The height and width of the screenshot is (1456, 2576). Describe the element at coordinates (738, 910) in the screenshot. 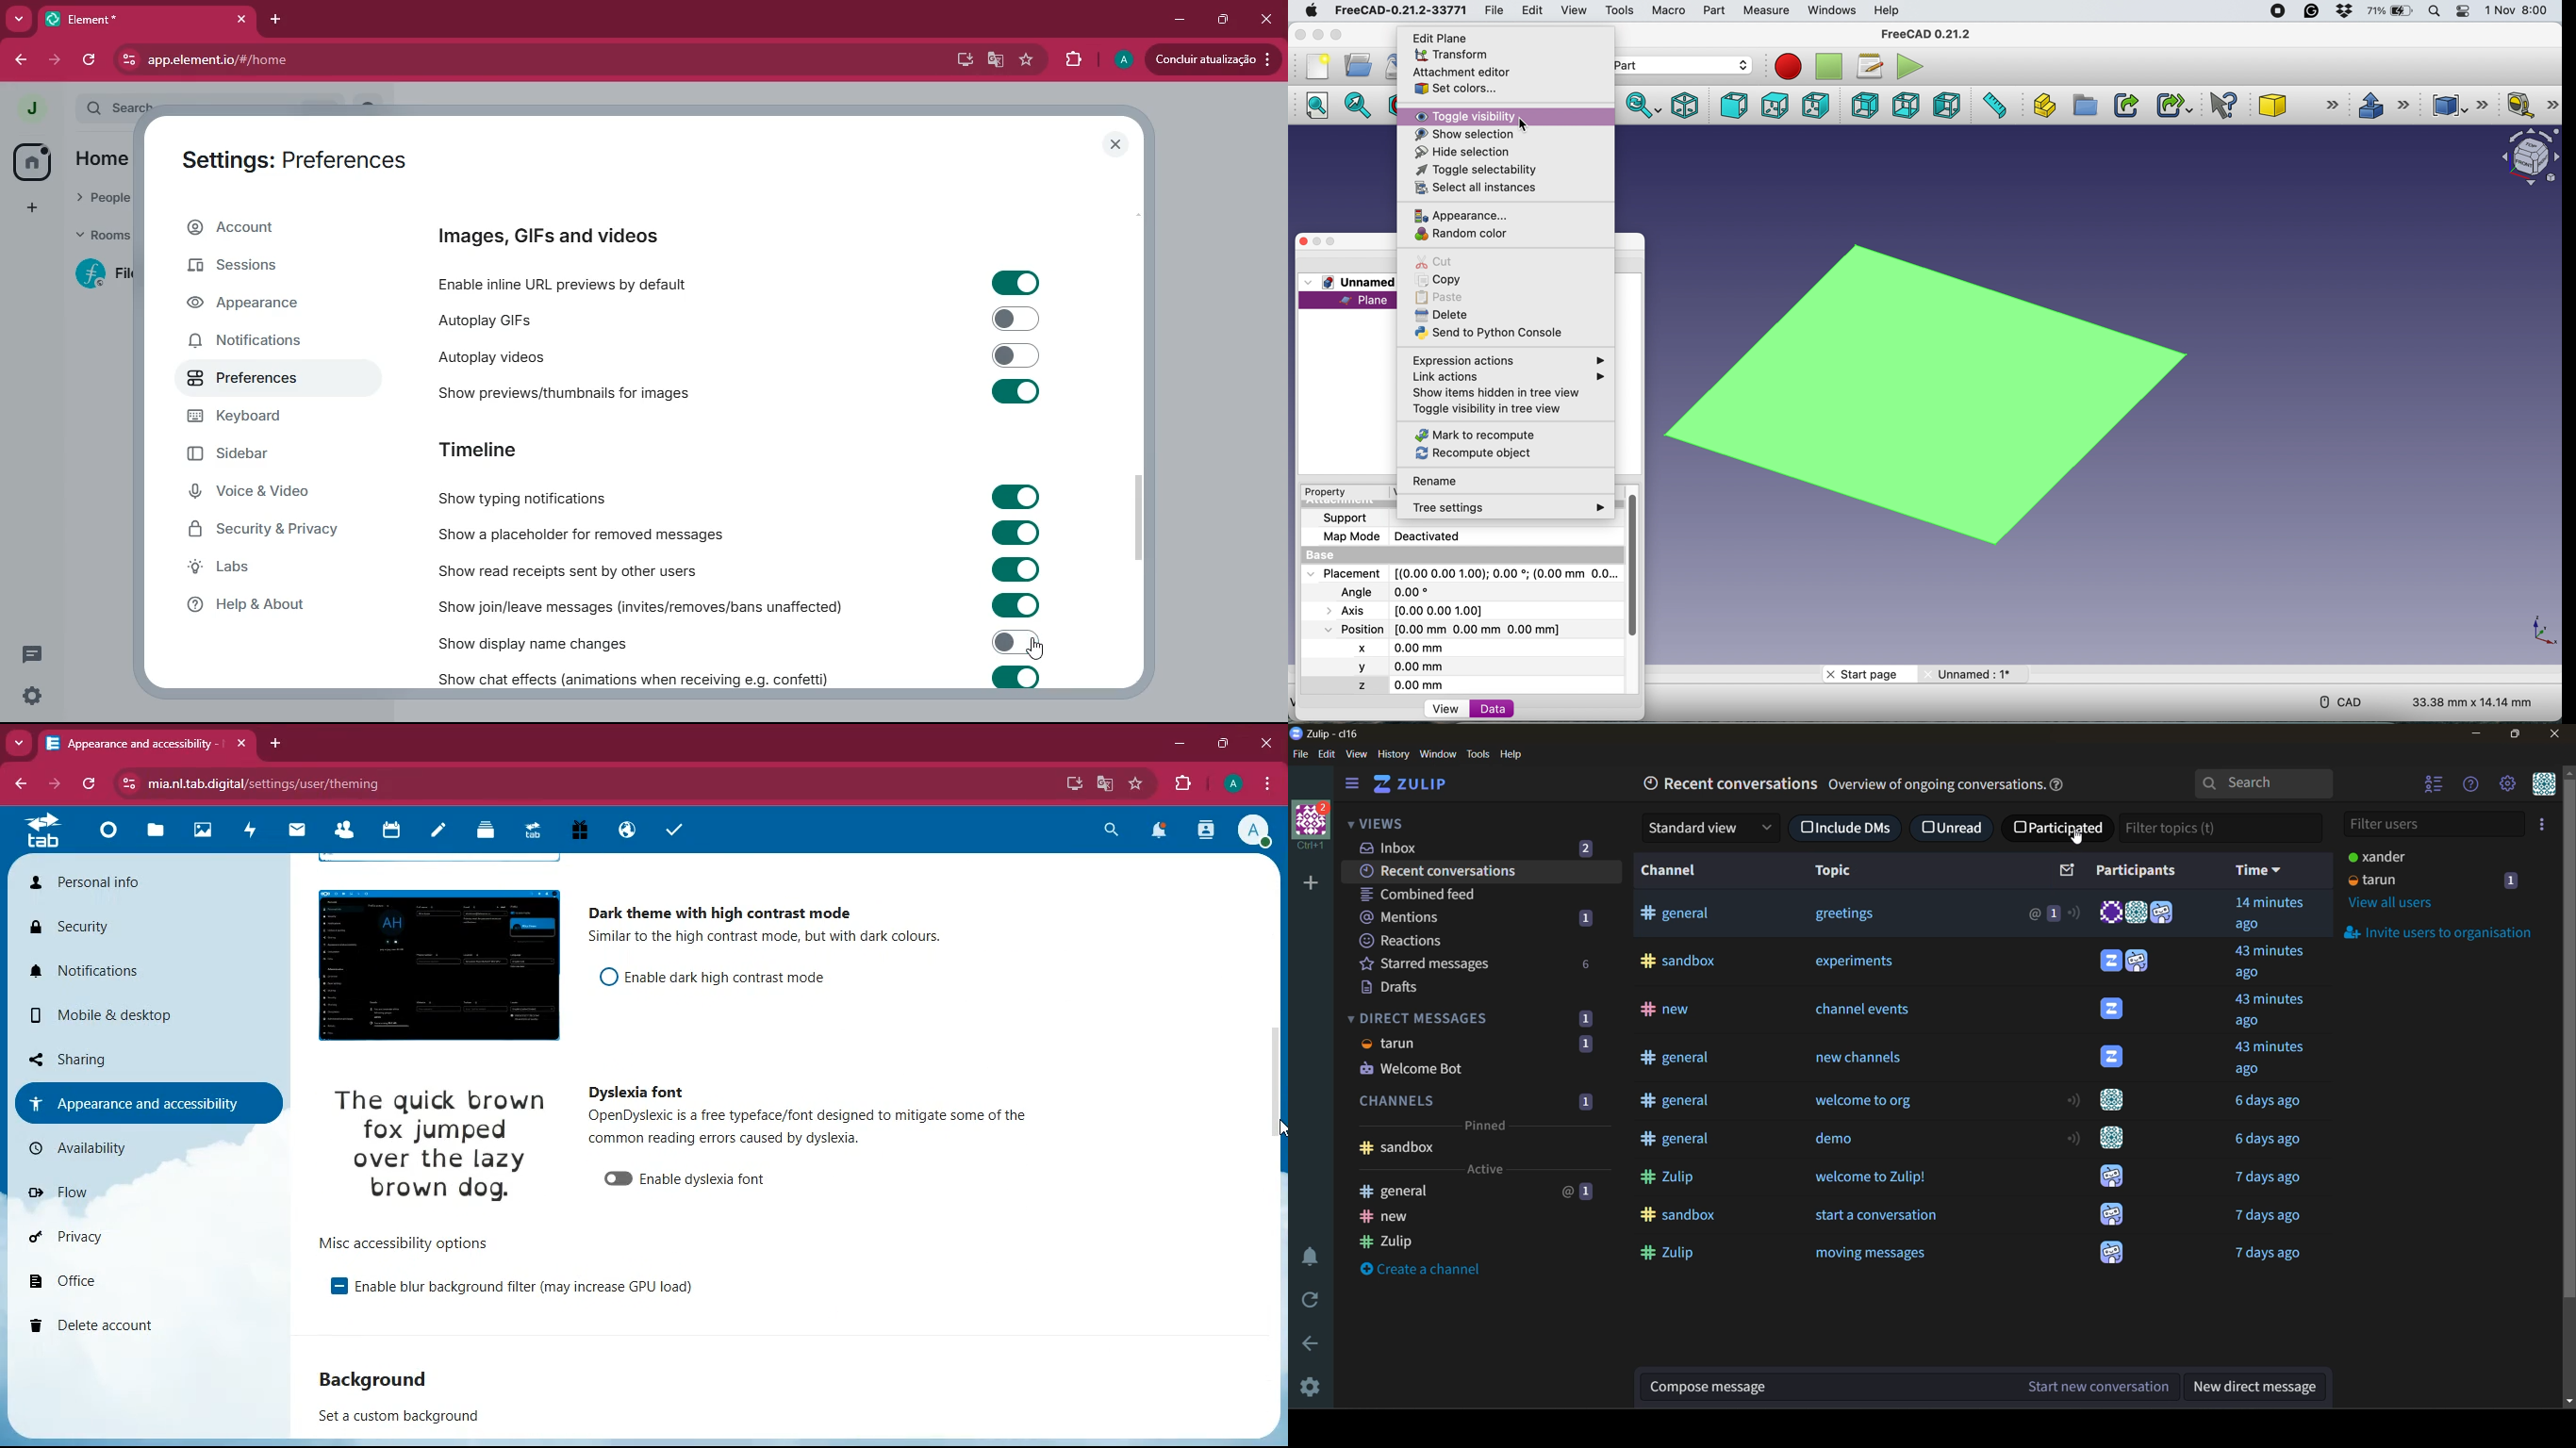

I see `dark theme` at that location.